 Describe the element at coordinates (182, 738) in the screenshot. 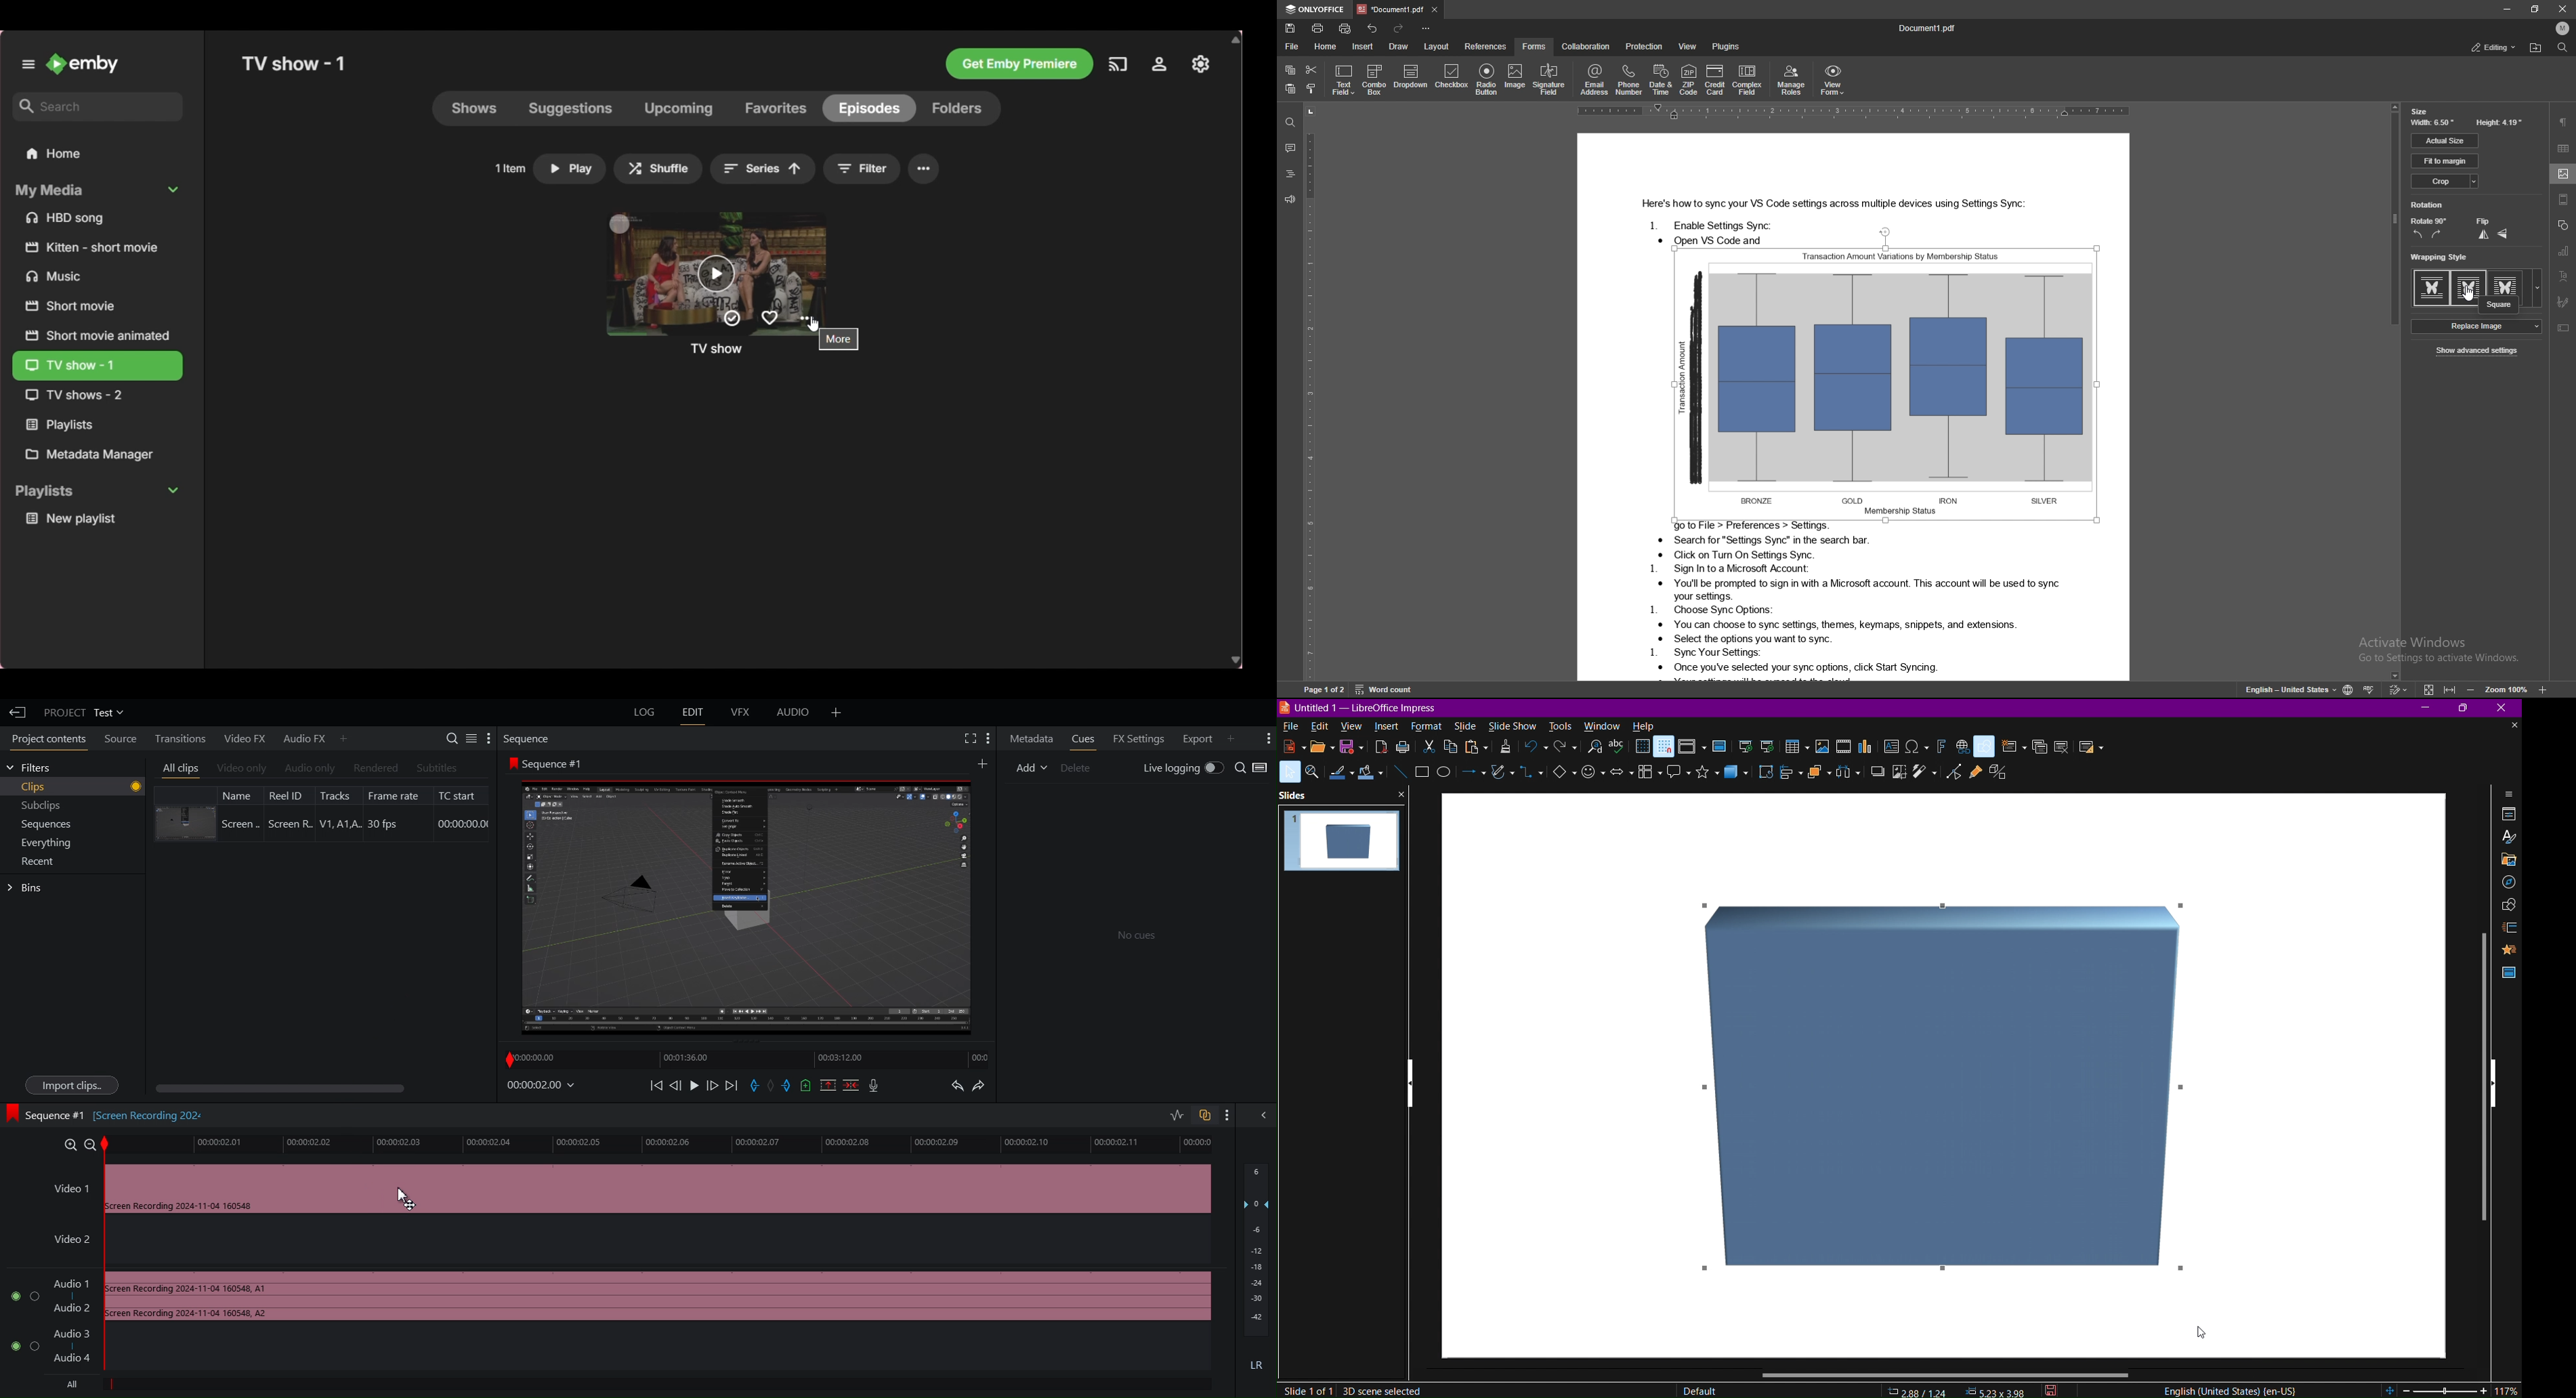

I see `Transitions` at that location.